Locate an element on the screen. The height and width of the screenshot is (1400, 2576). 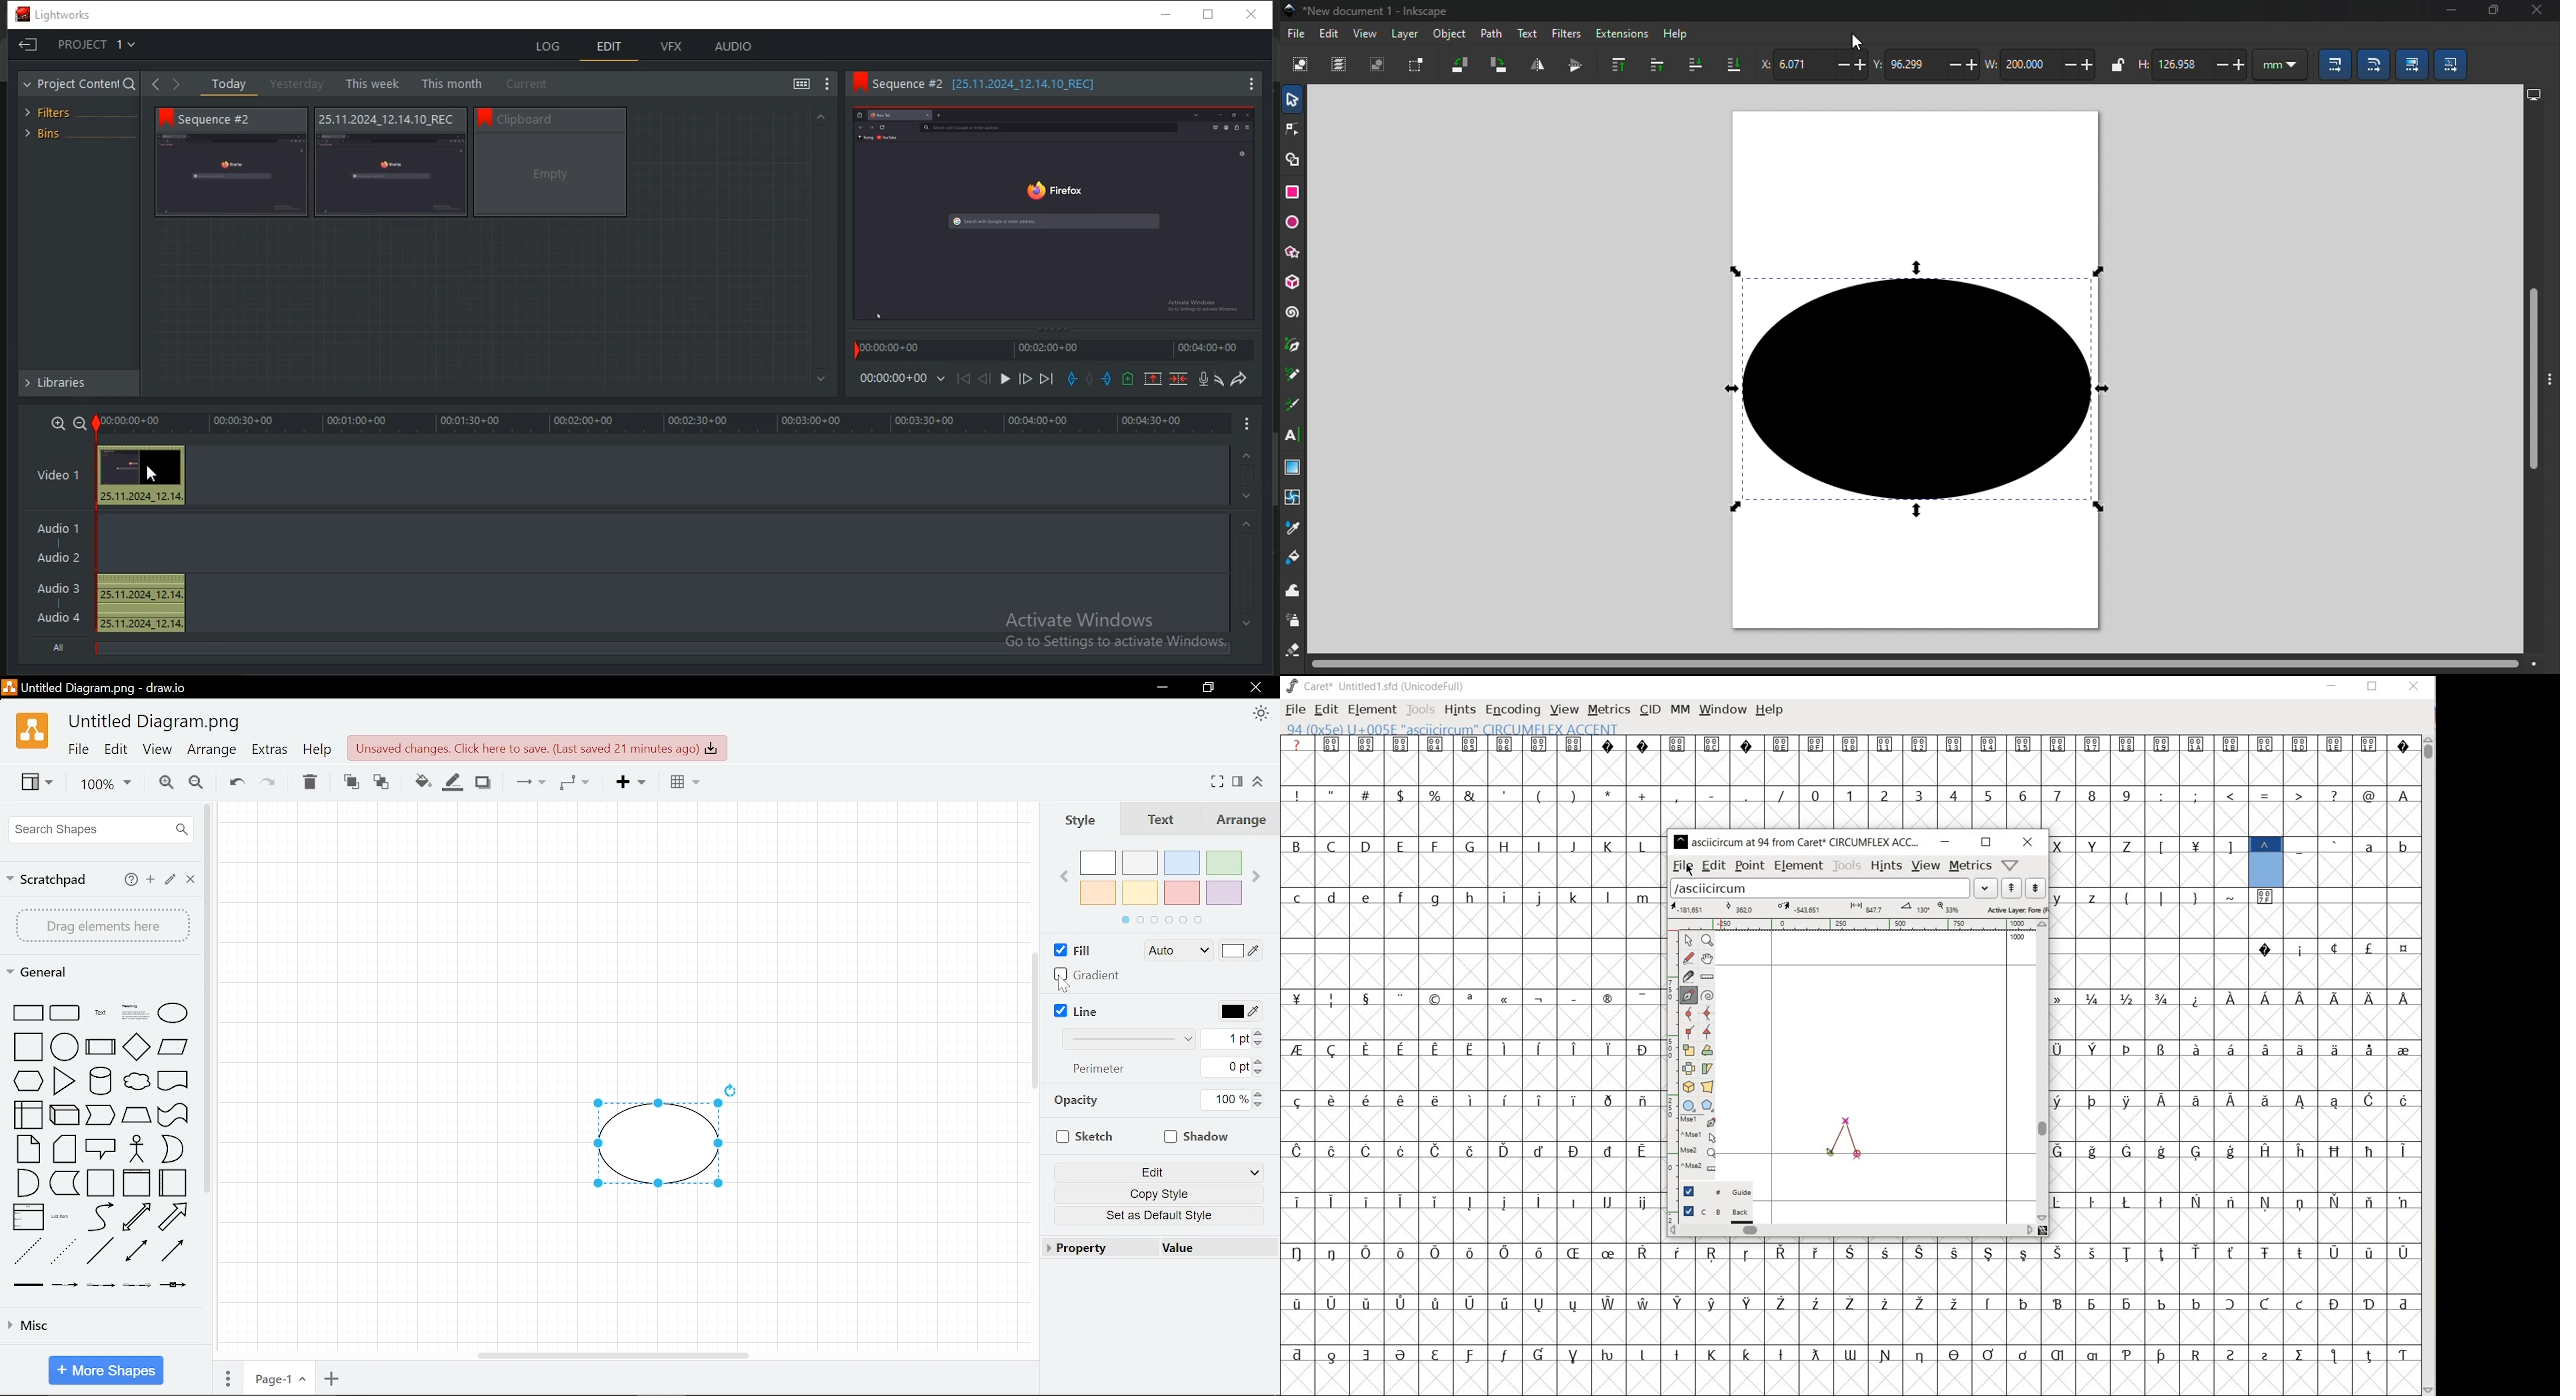
VIEW is located at coordinates (1564, 710).